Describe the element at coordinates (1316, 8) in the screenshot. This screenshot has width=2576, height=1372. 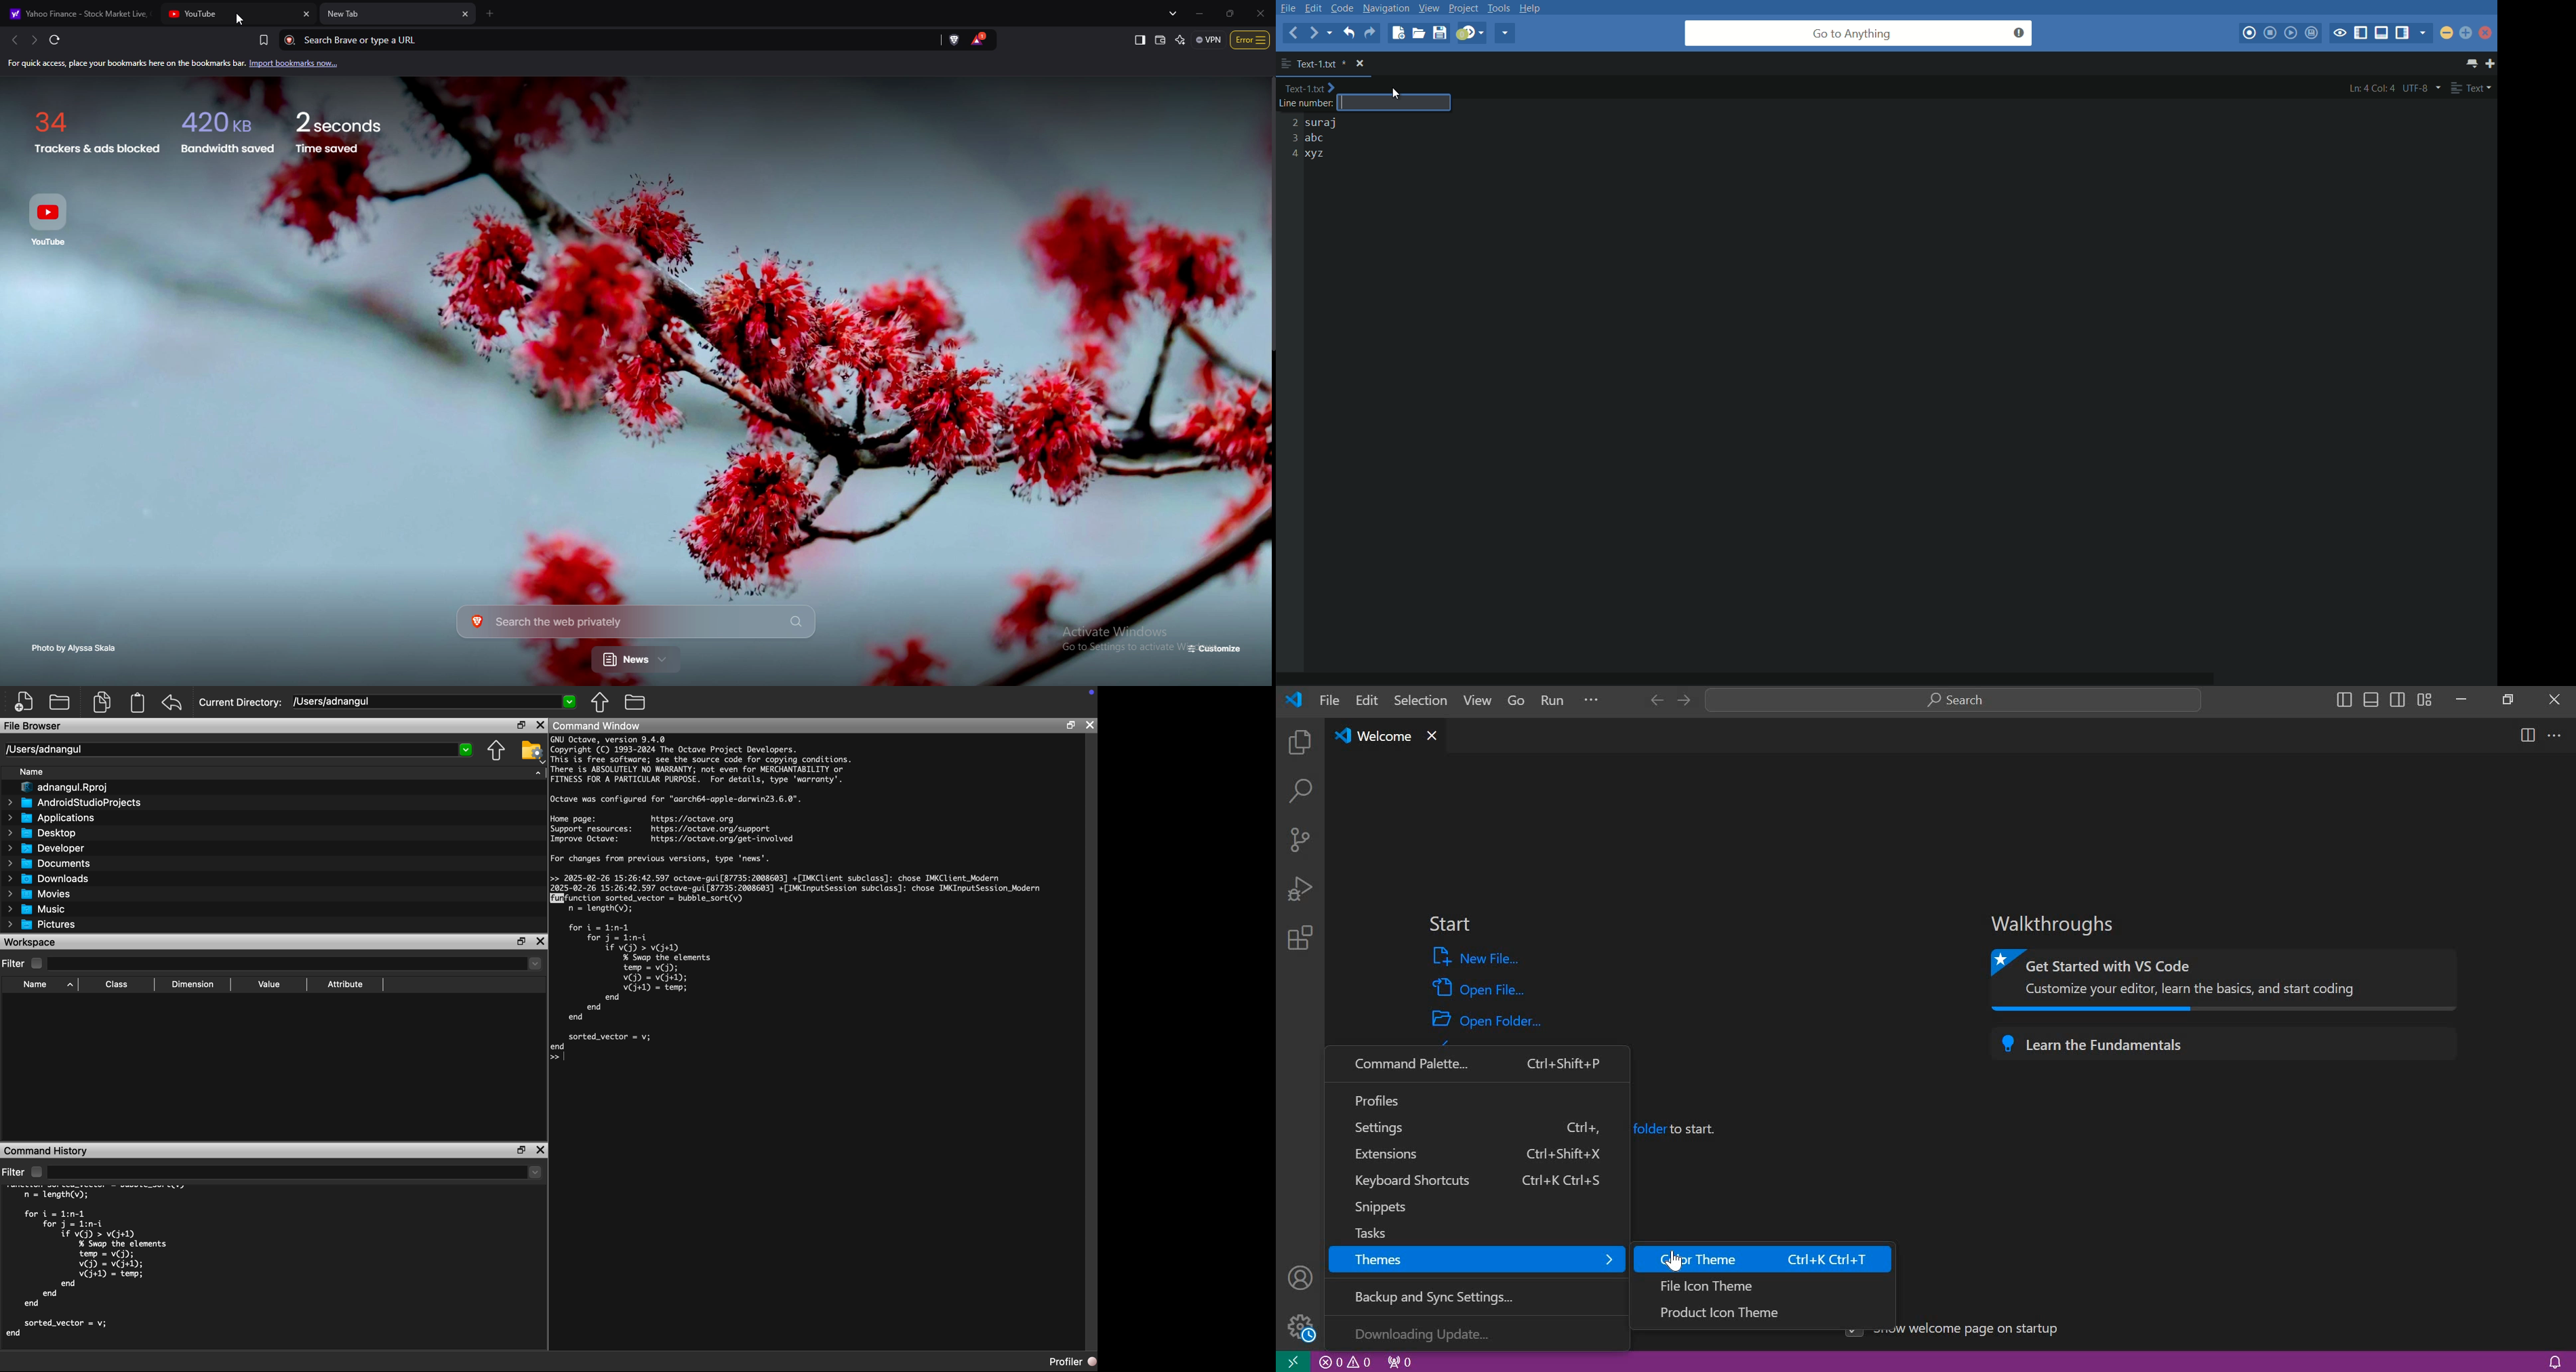
I see `edit ` at that location.